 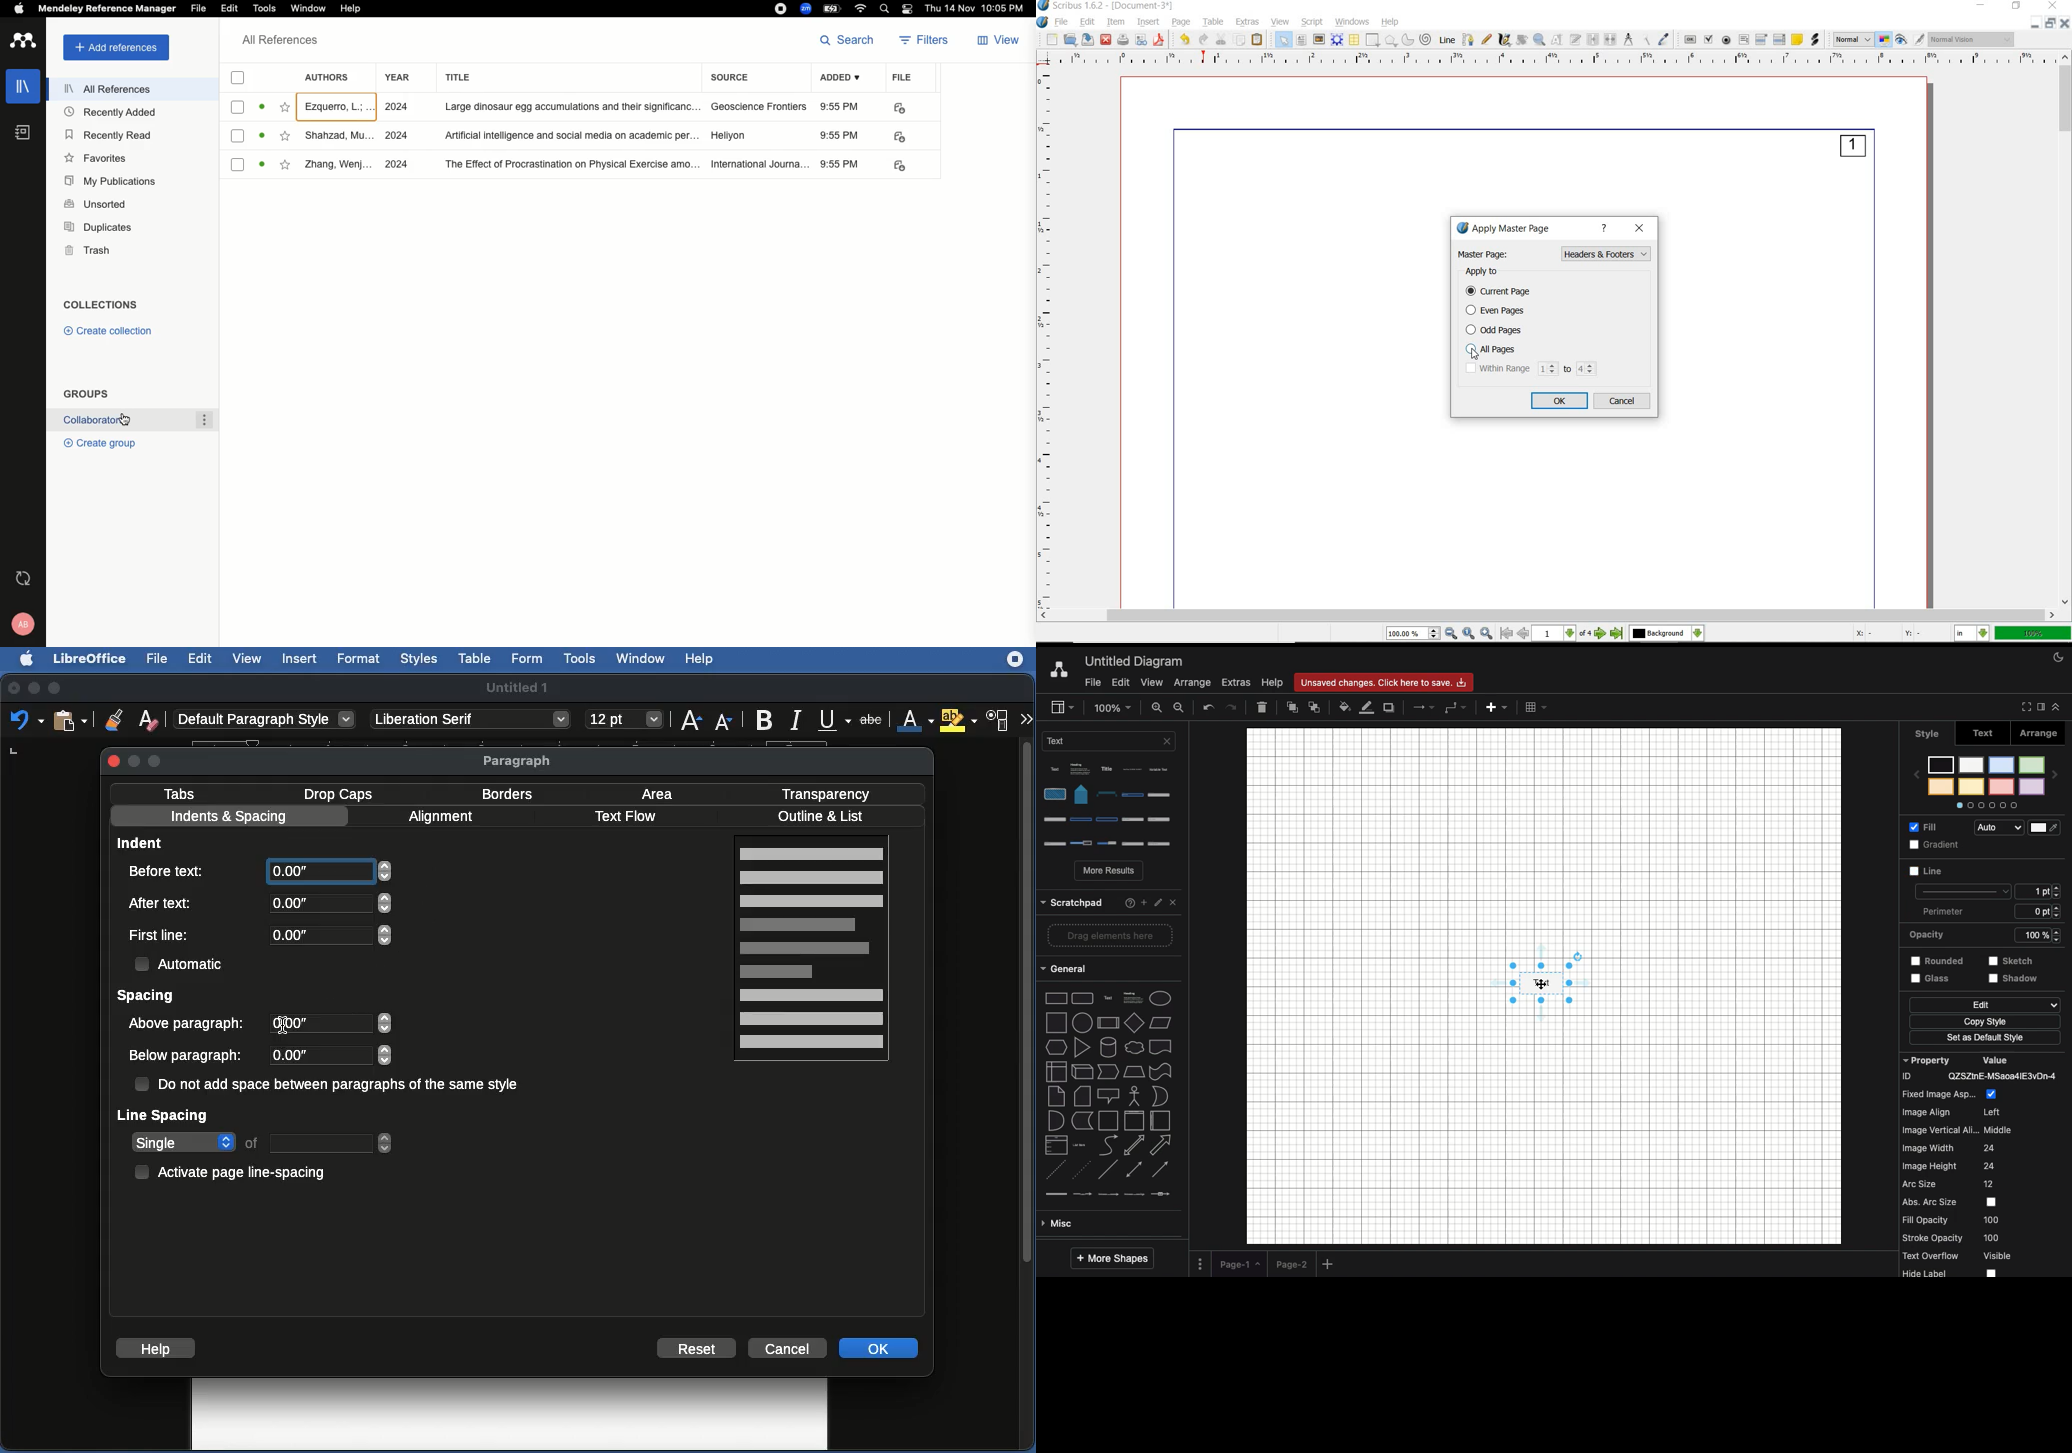 I want to click on zoom out, so click(x=1452, y=635).